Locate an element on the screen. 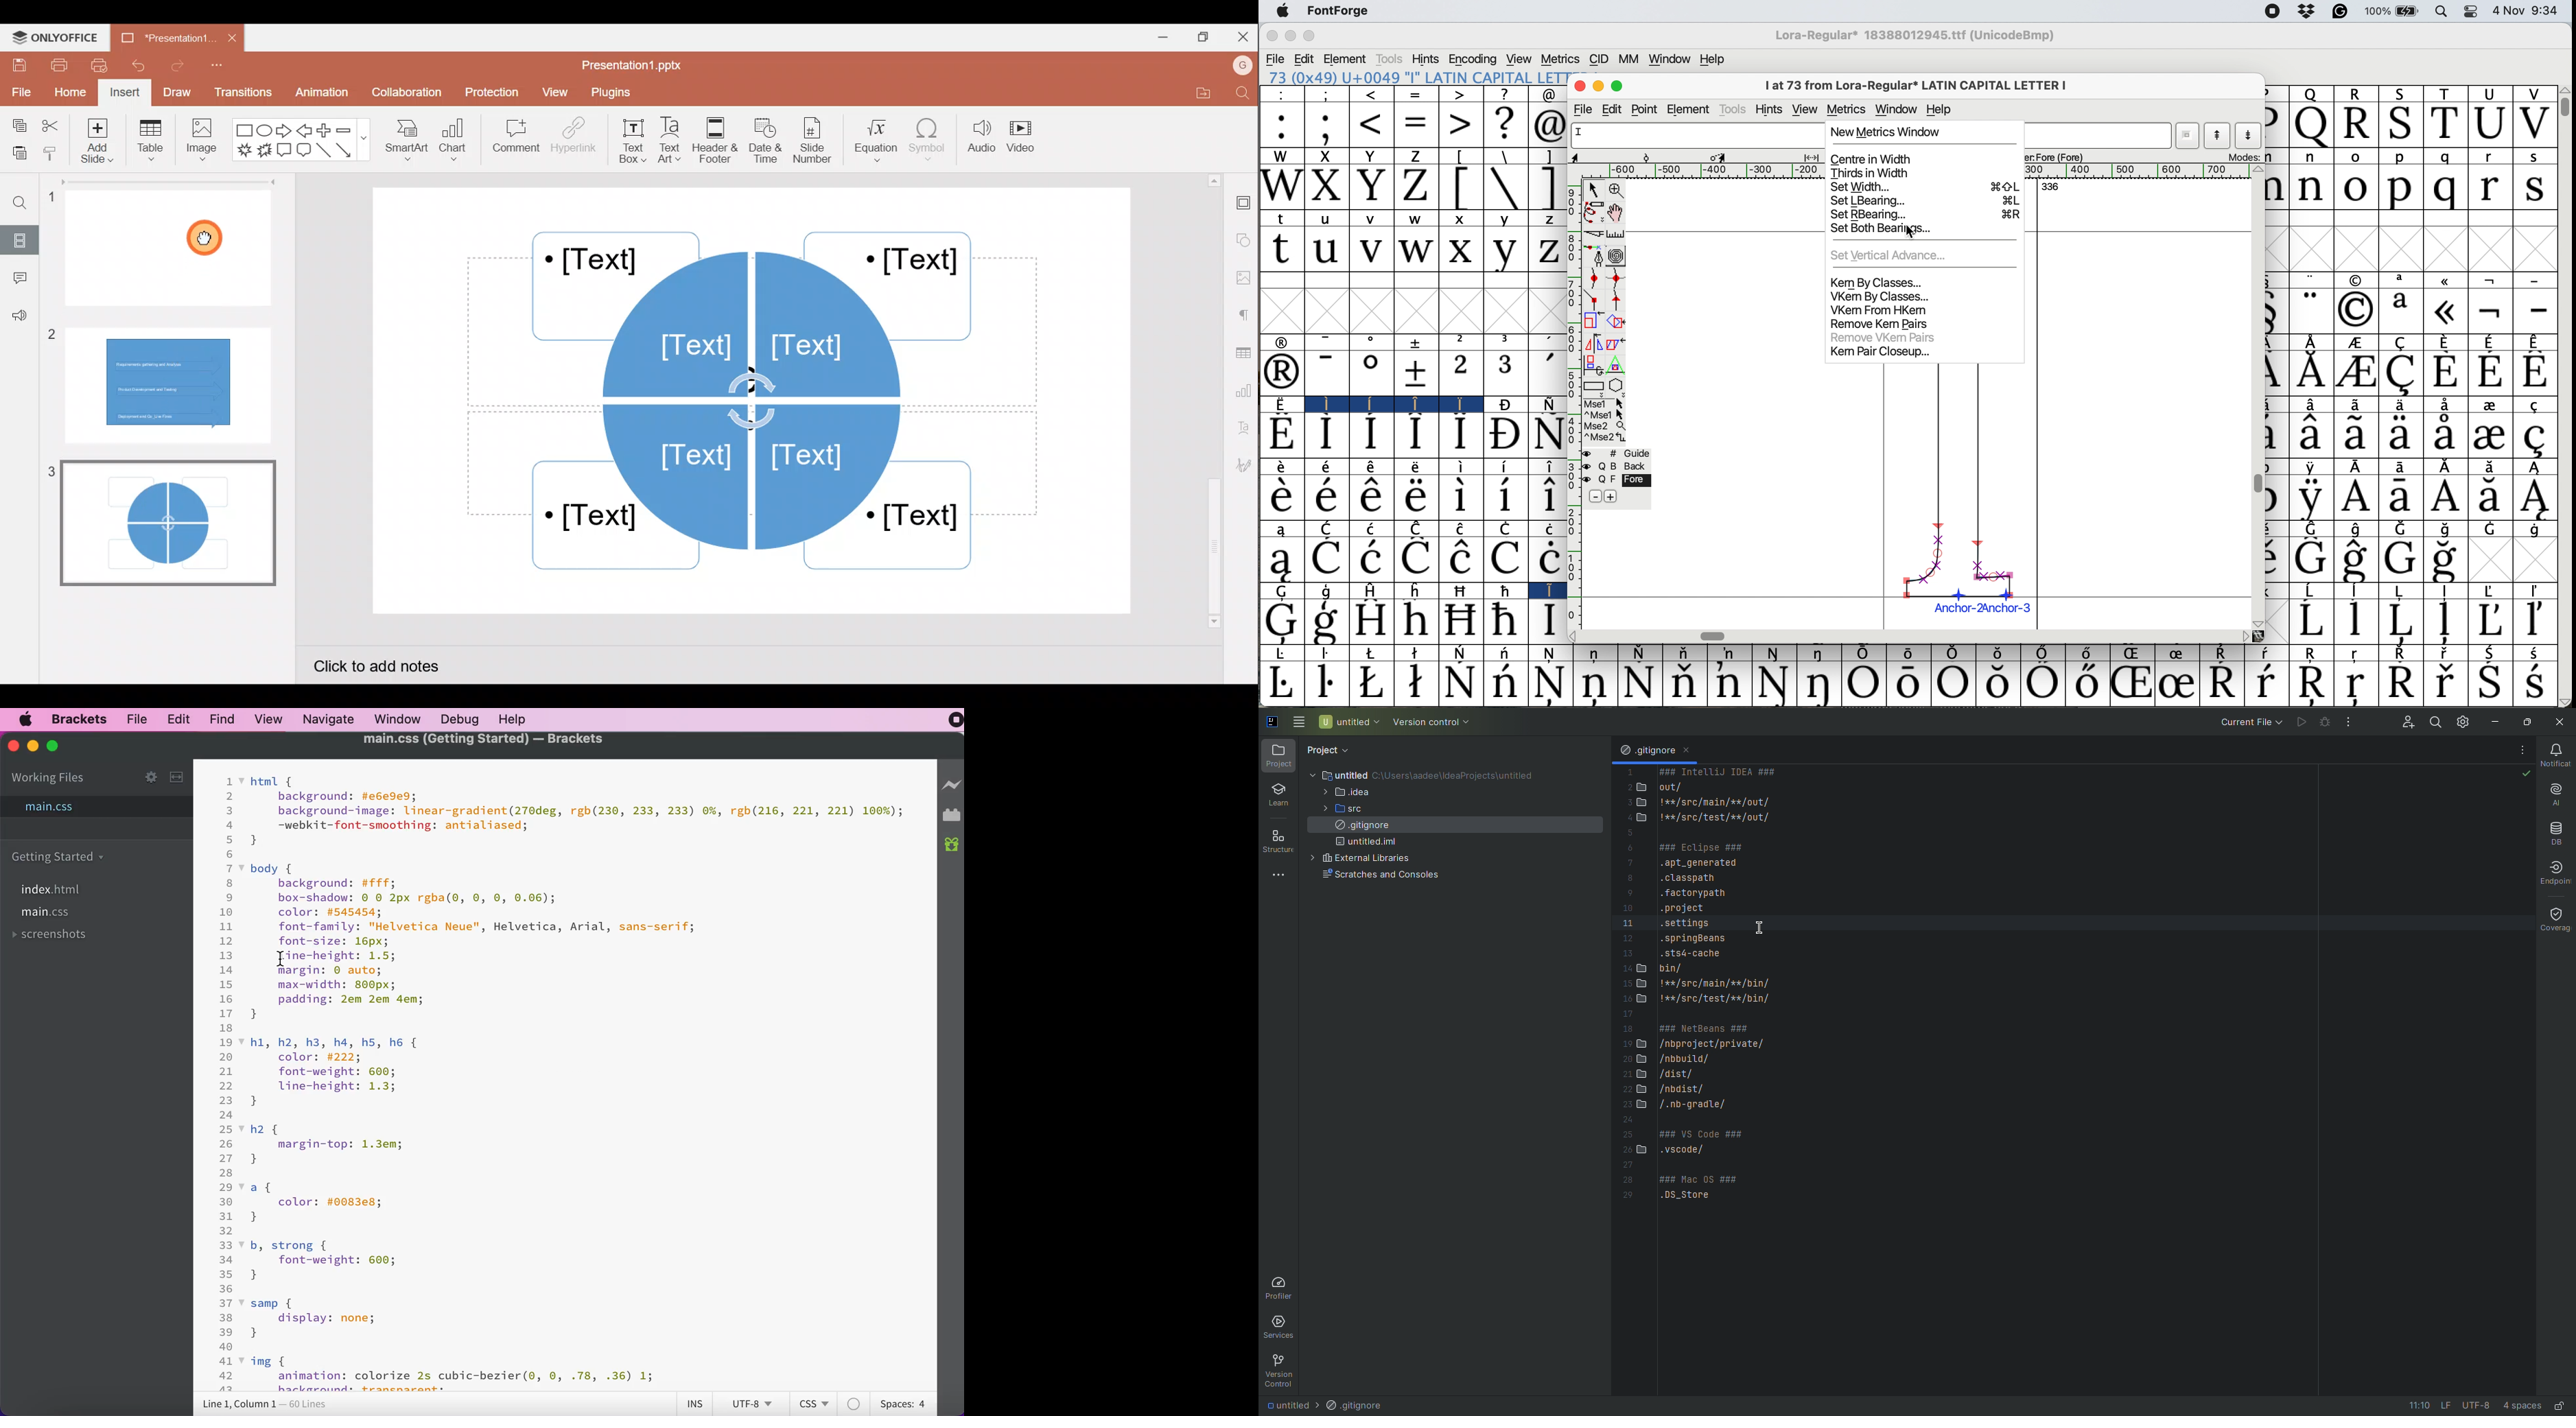 This screenshot has height=1428, width=2576. Q is located at coordinates (2313, 126).